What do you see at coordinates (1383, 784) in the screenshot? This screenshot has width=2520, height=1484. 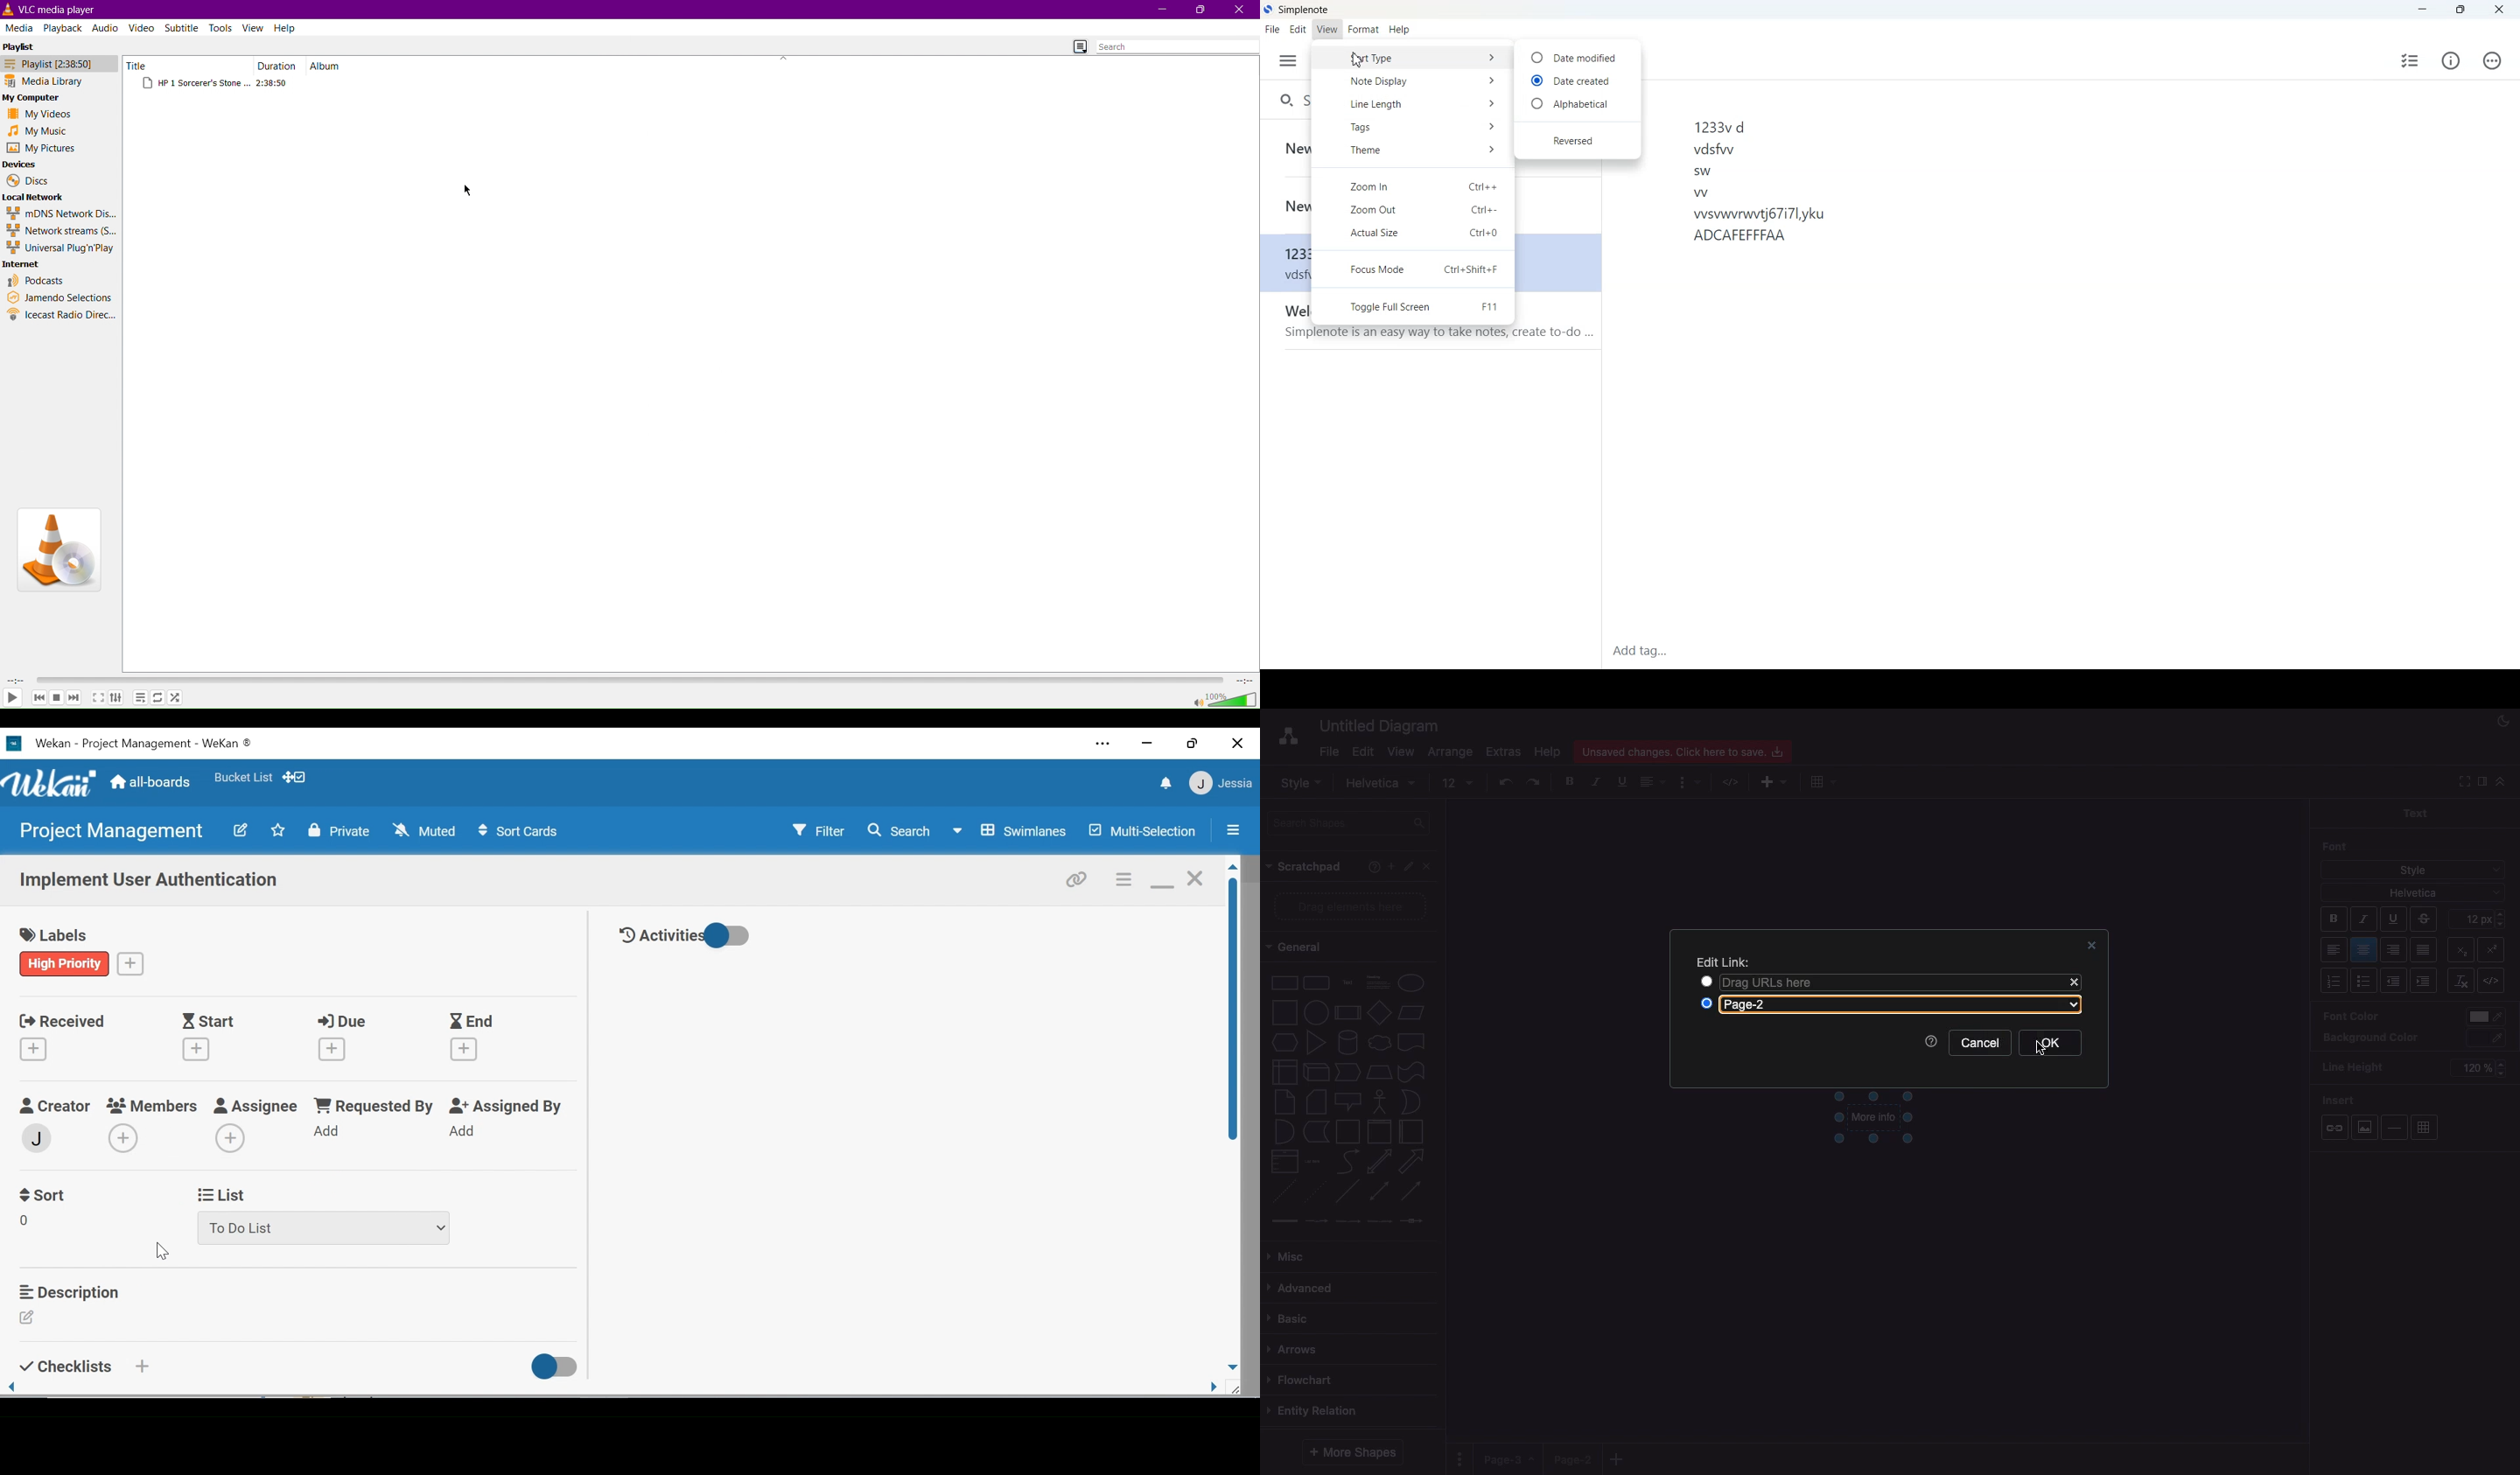 I see `Helvetica` at bounding box center [1383, 784].